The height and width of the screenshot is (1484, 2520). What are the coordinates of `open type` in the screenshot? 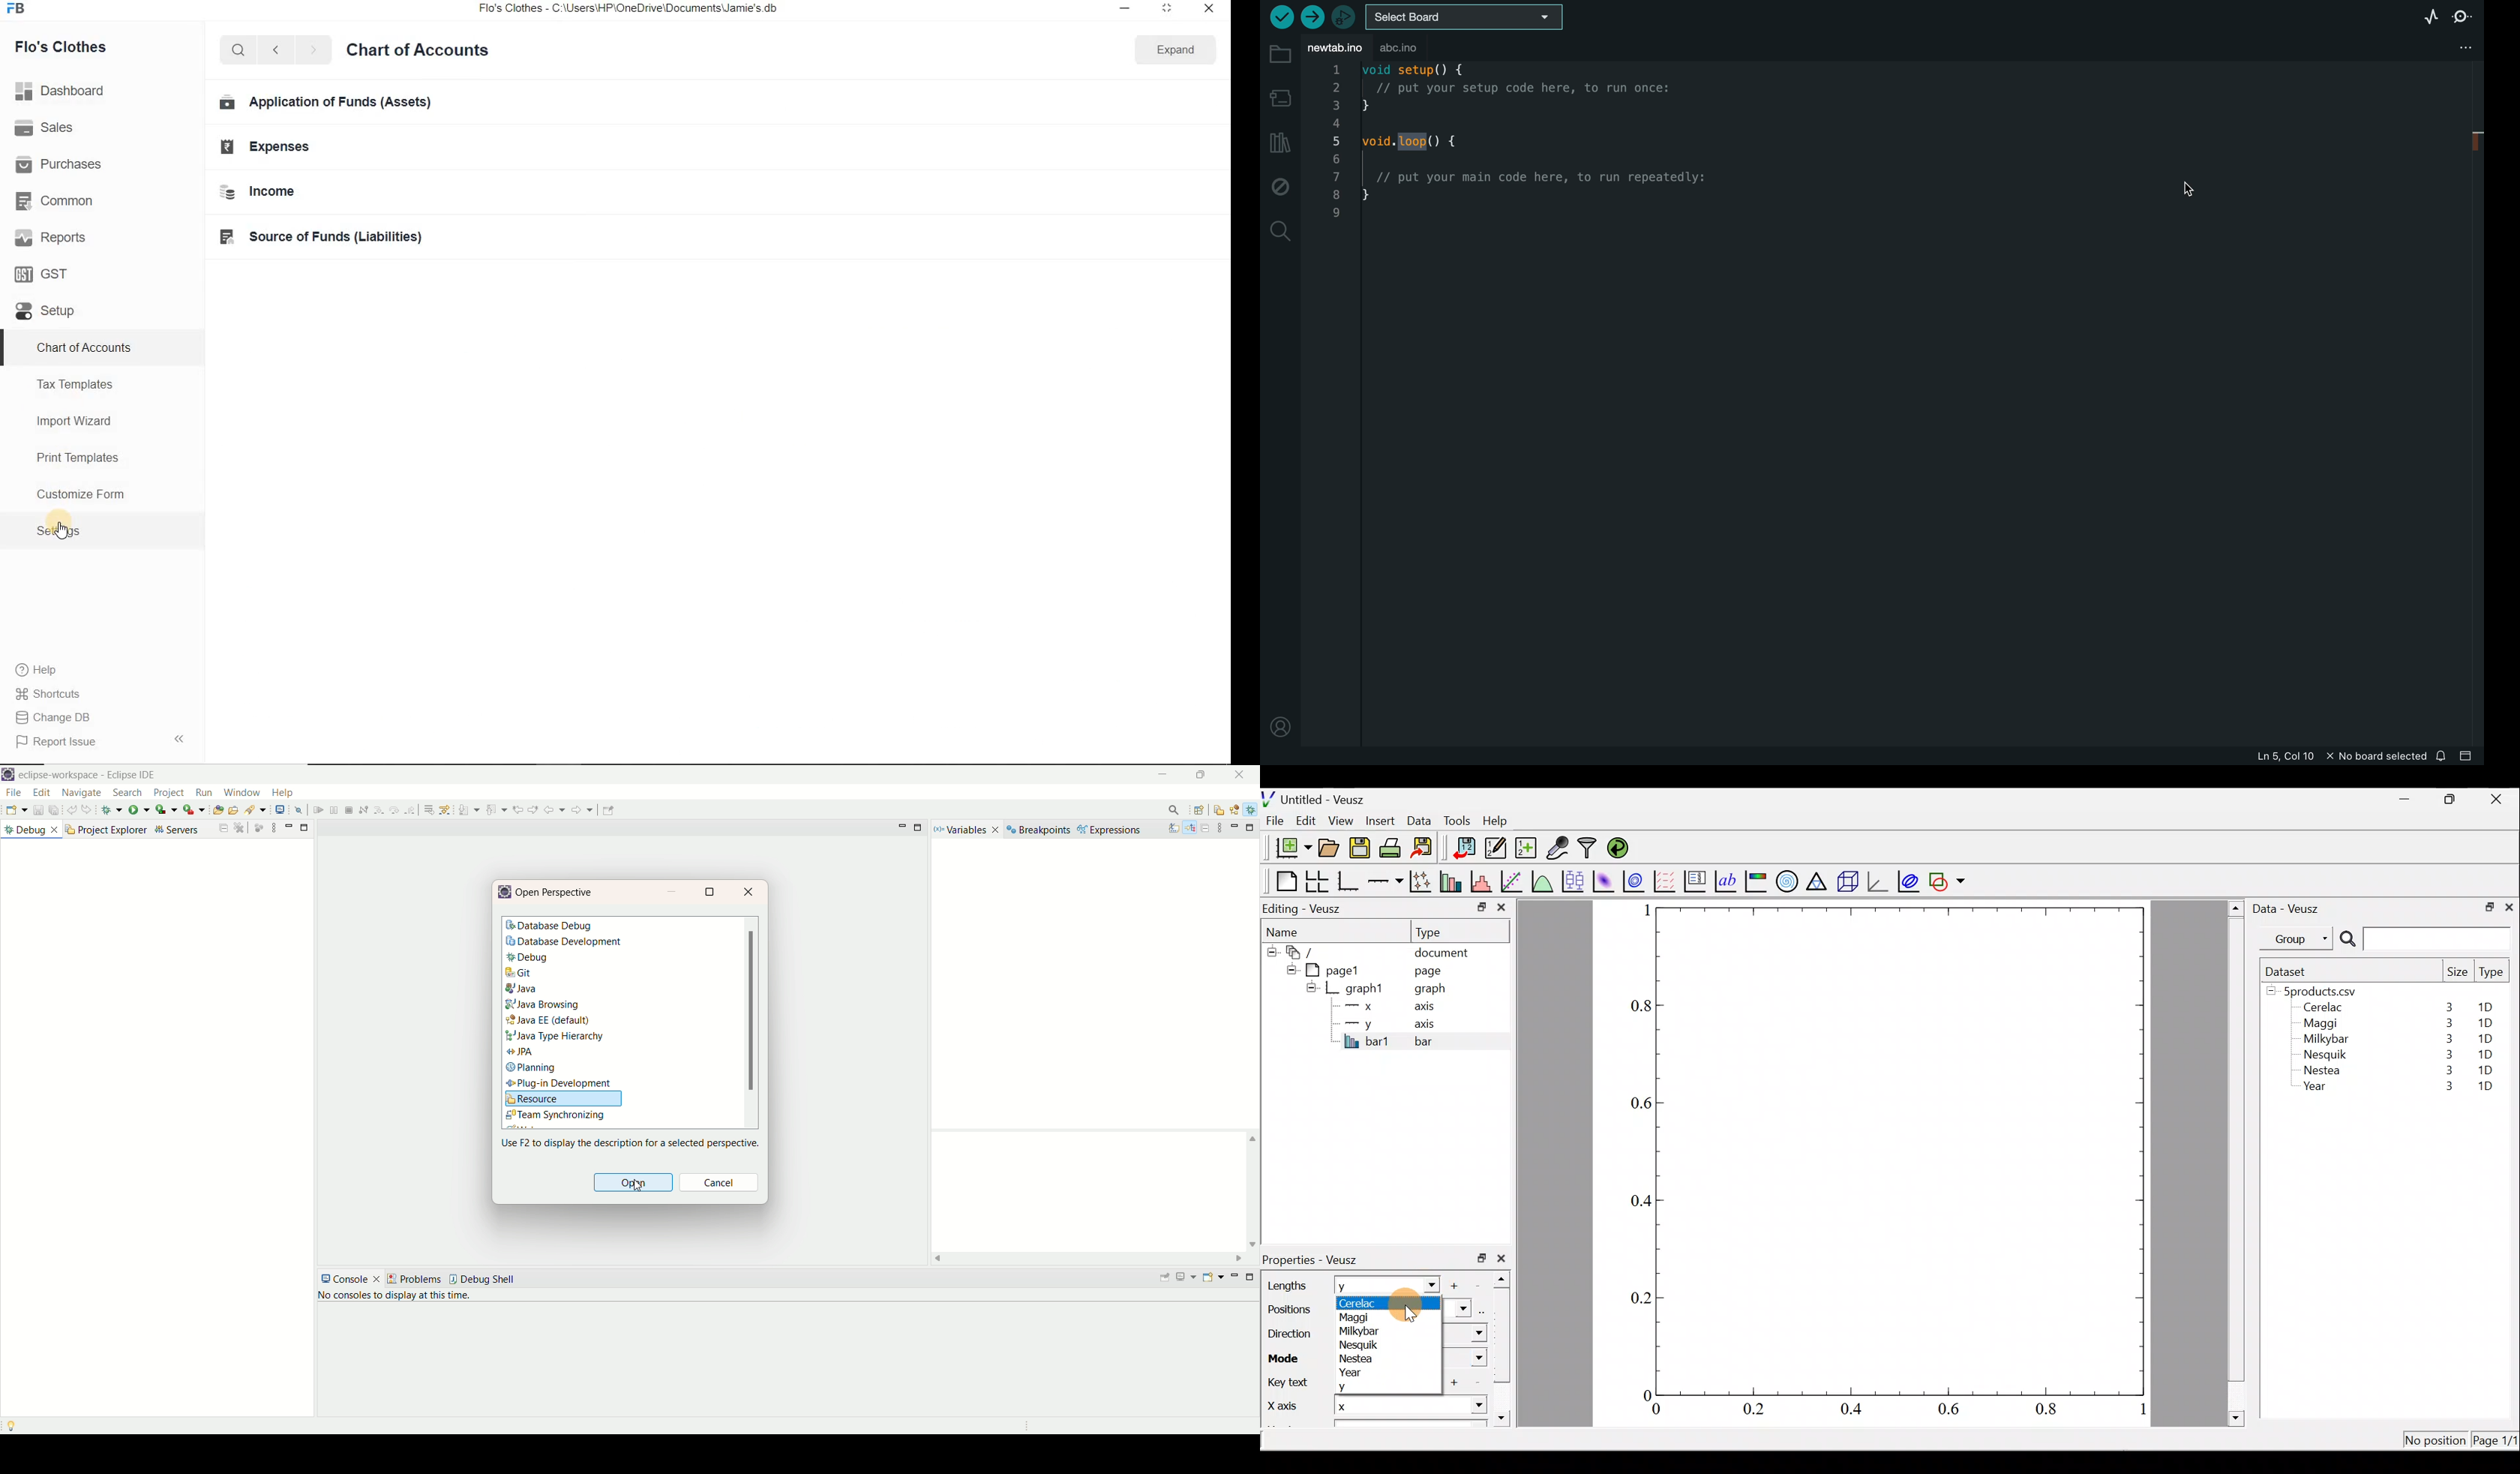 It's located at (276, 811).